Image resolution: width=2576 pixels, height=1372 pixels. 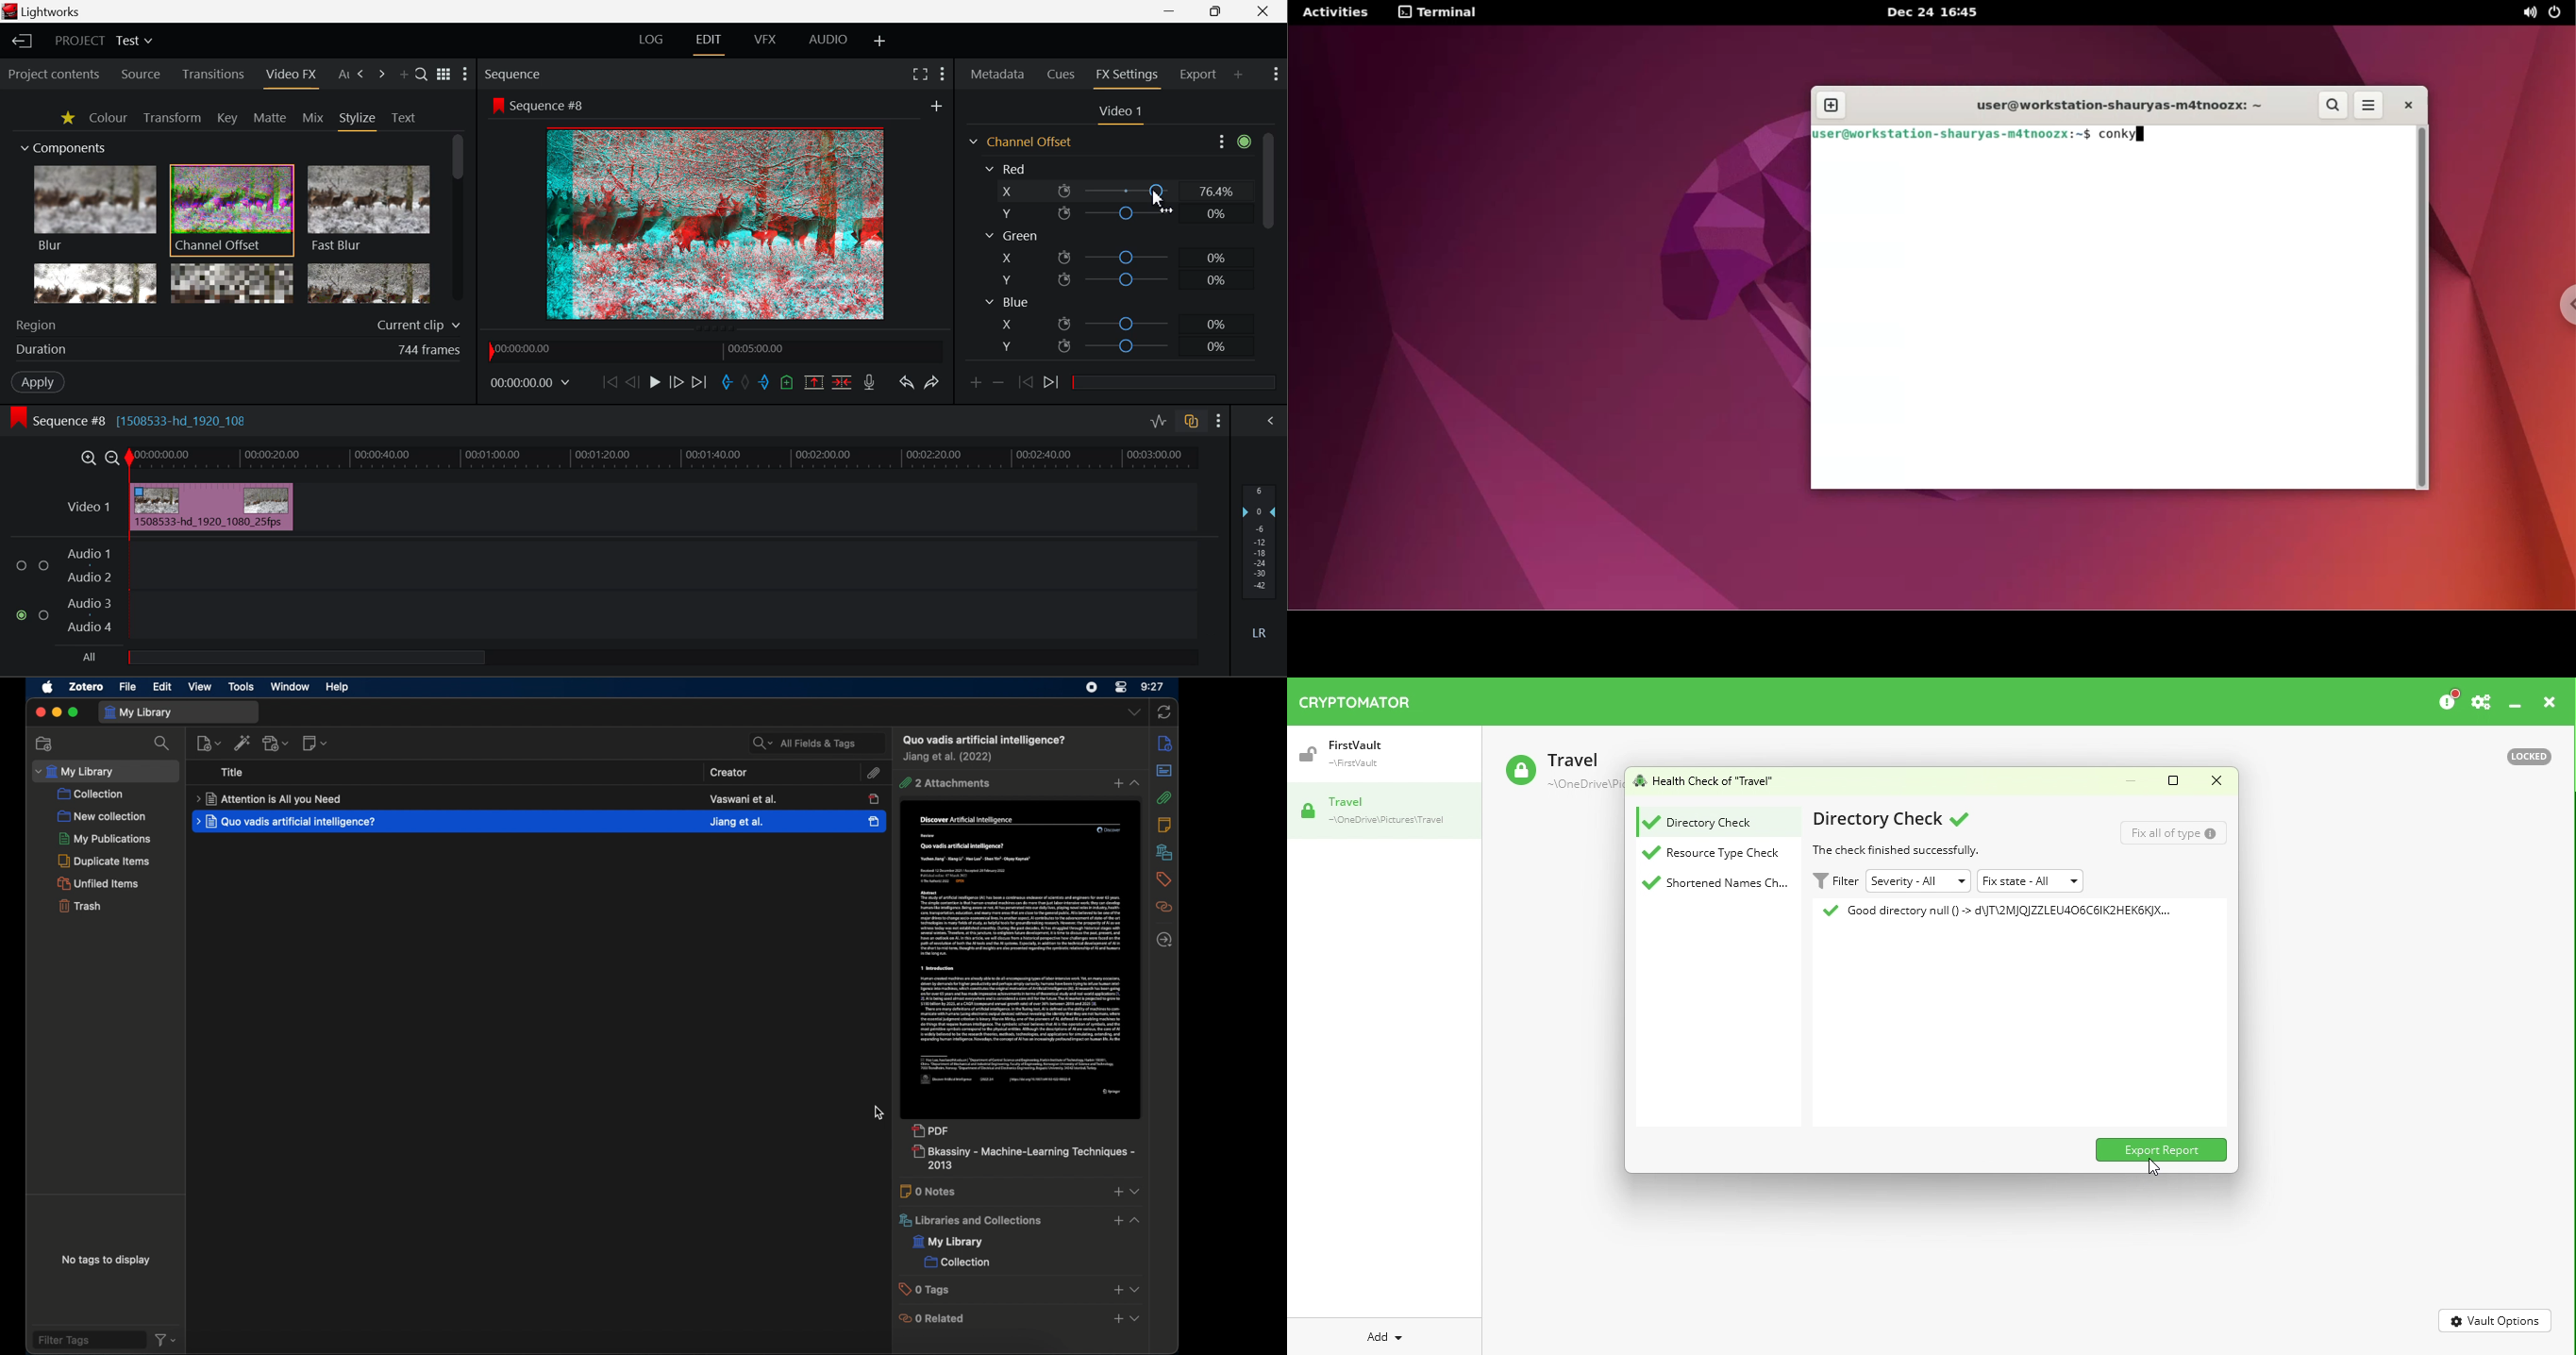 I want to click on Search, so click(x=422, y=74).